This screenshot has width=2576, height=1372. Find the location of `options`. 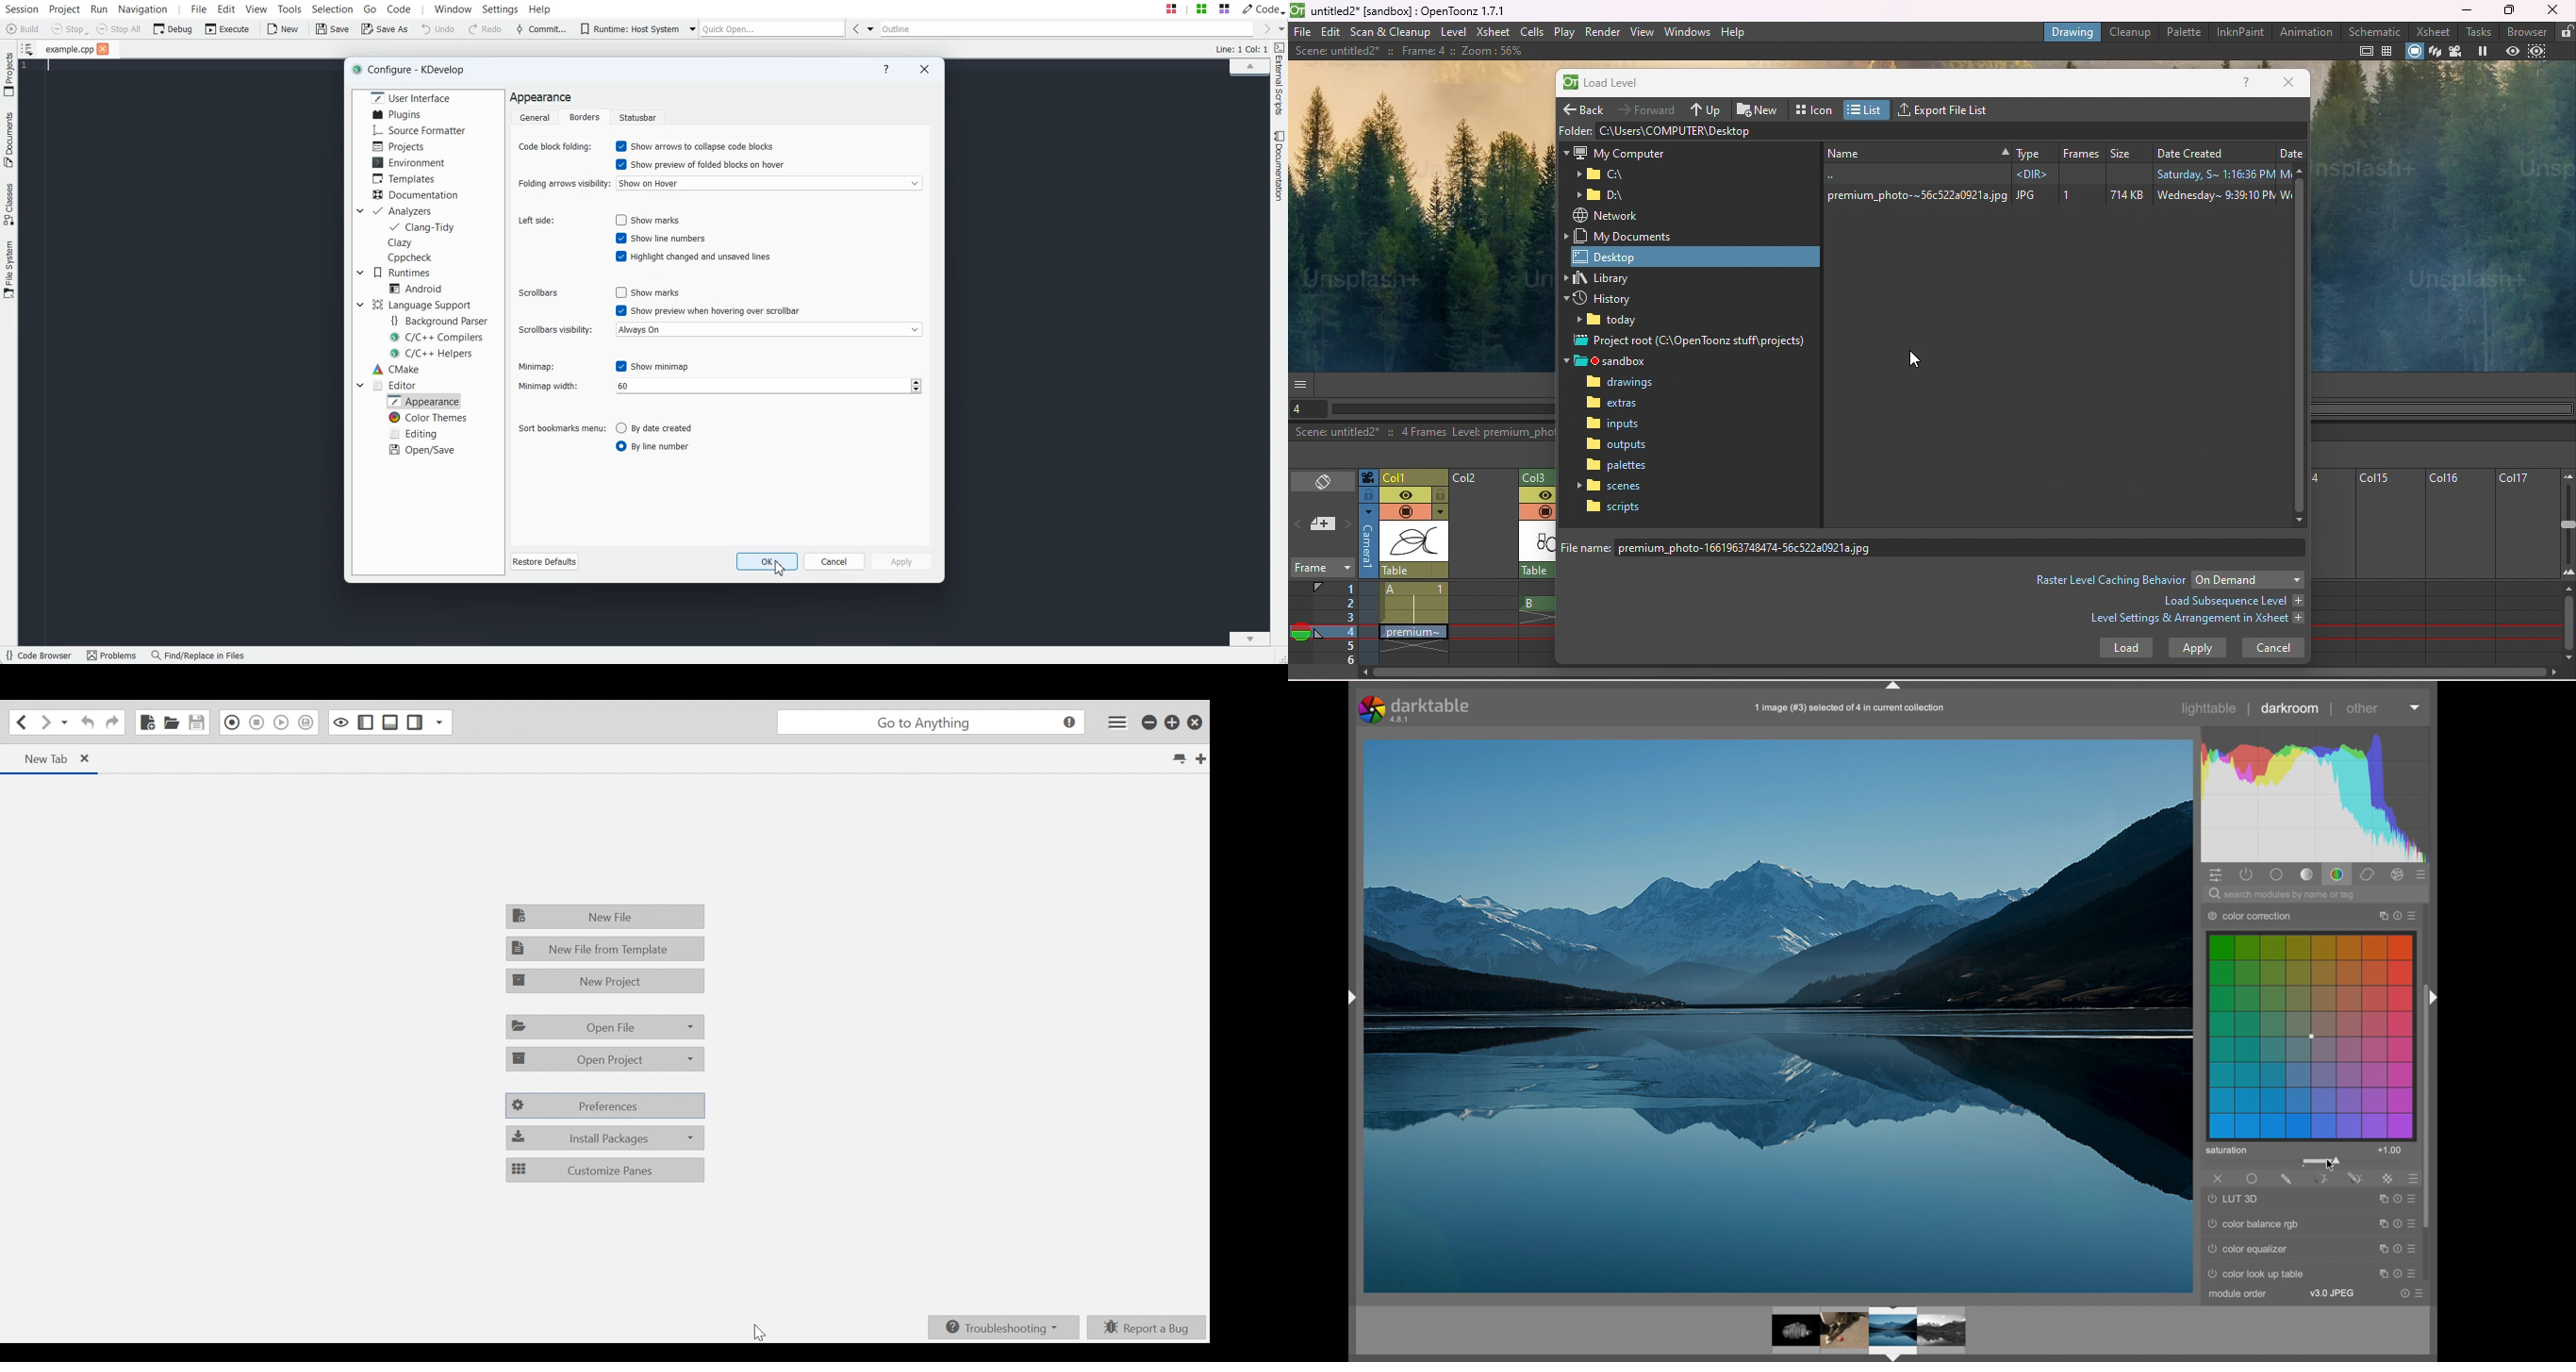

options is located at coordinates (2396, 1199).